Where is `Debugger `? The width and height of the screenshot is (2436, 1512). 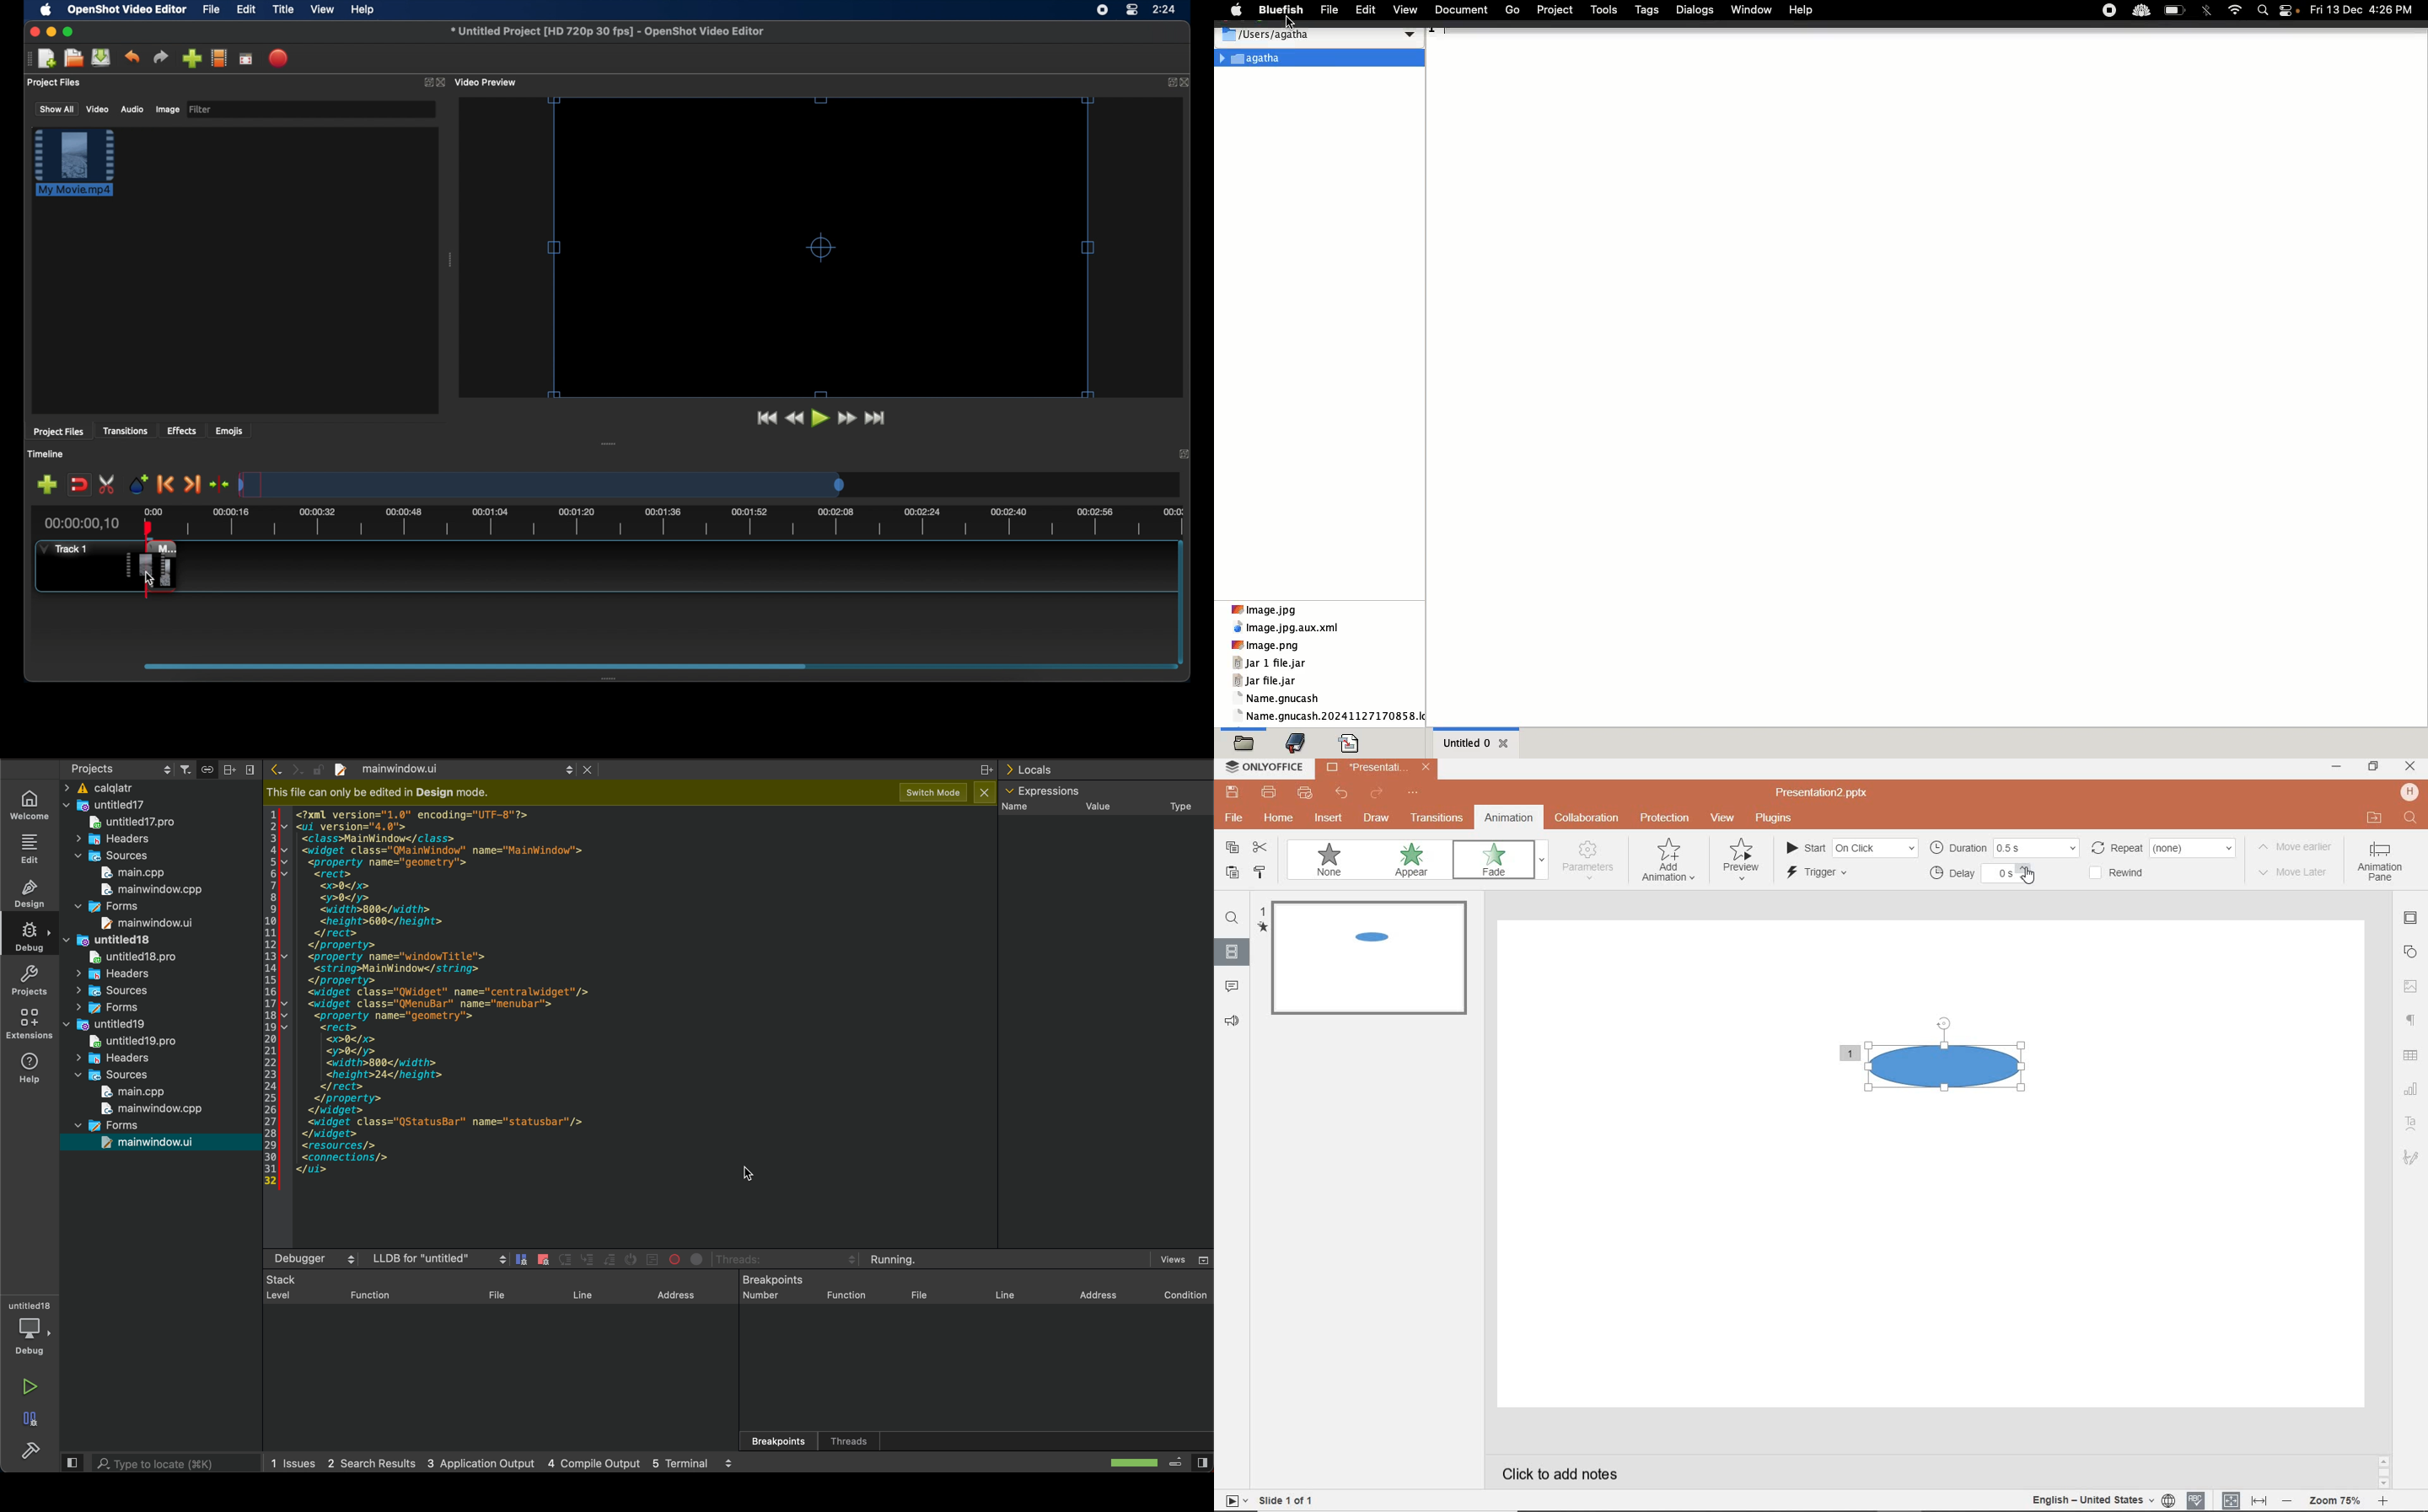 Debugger  is located at coordinates (311, 1258).